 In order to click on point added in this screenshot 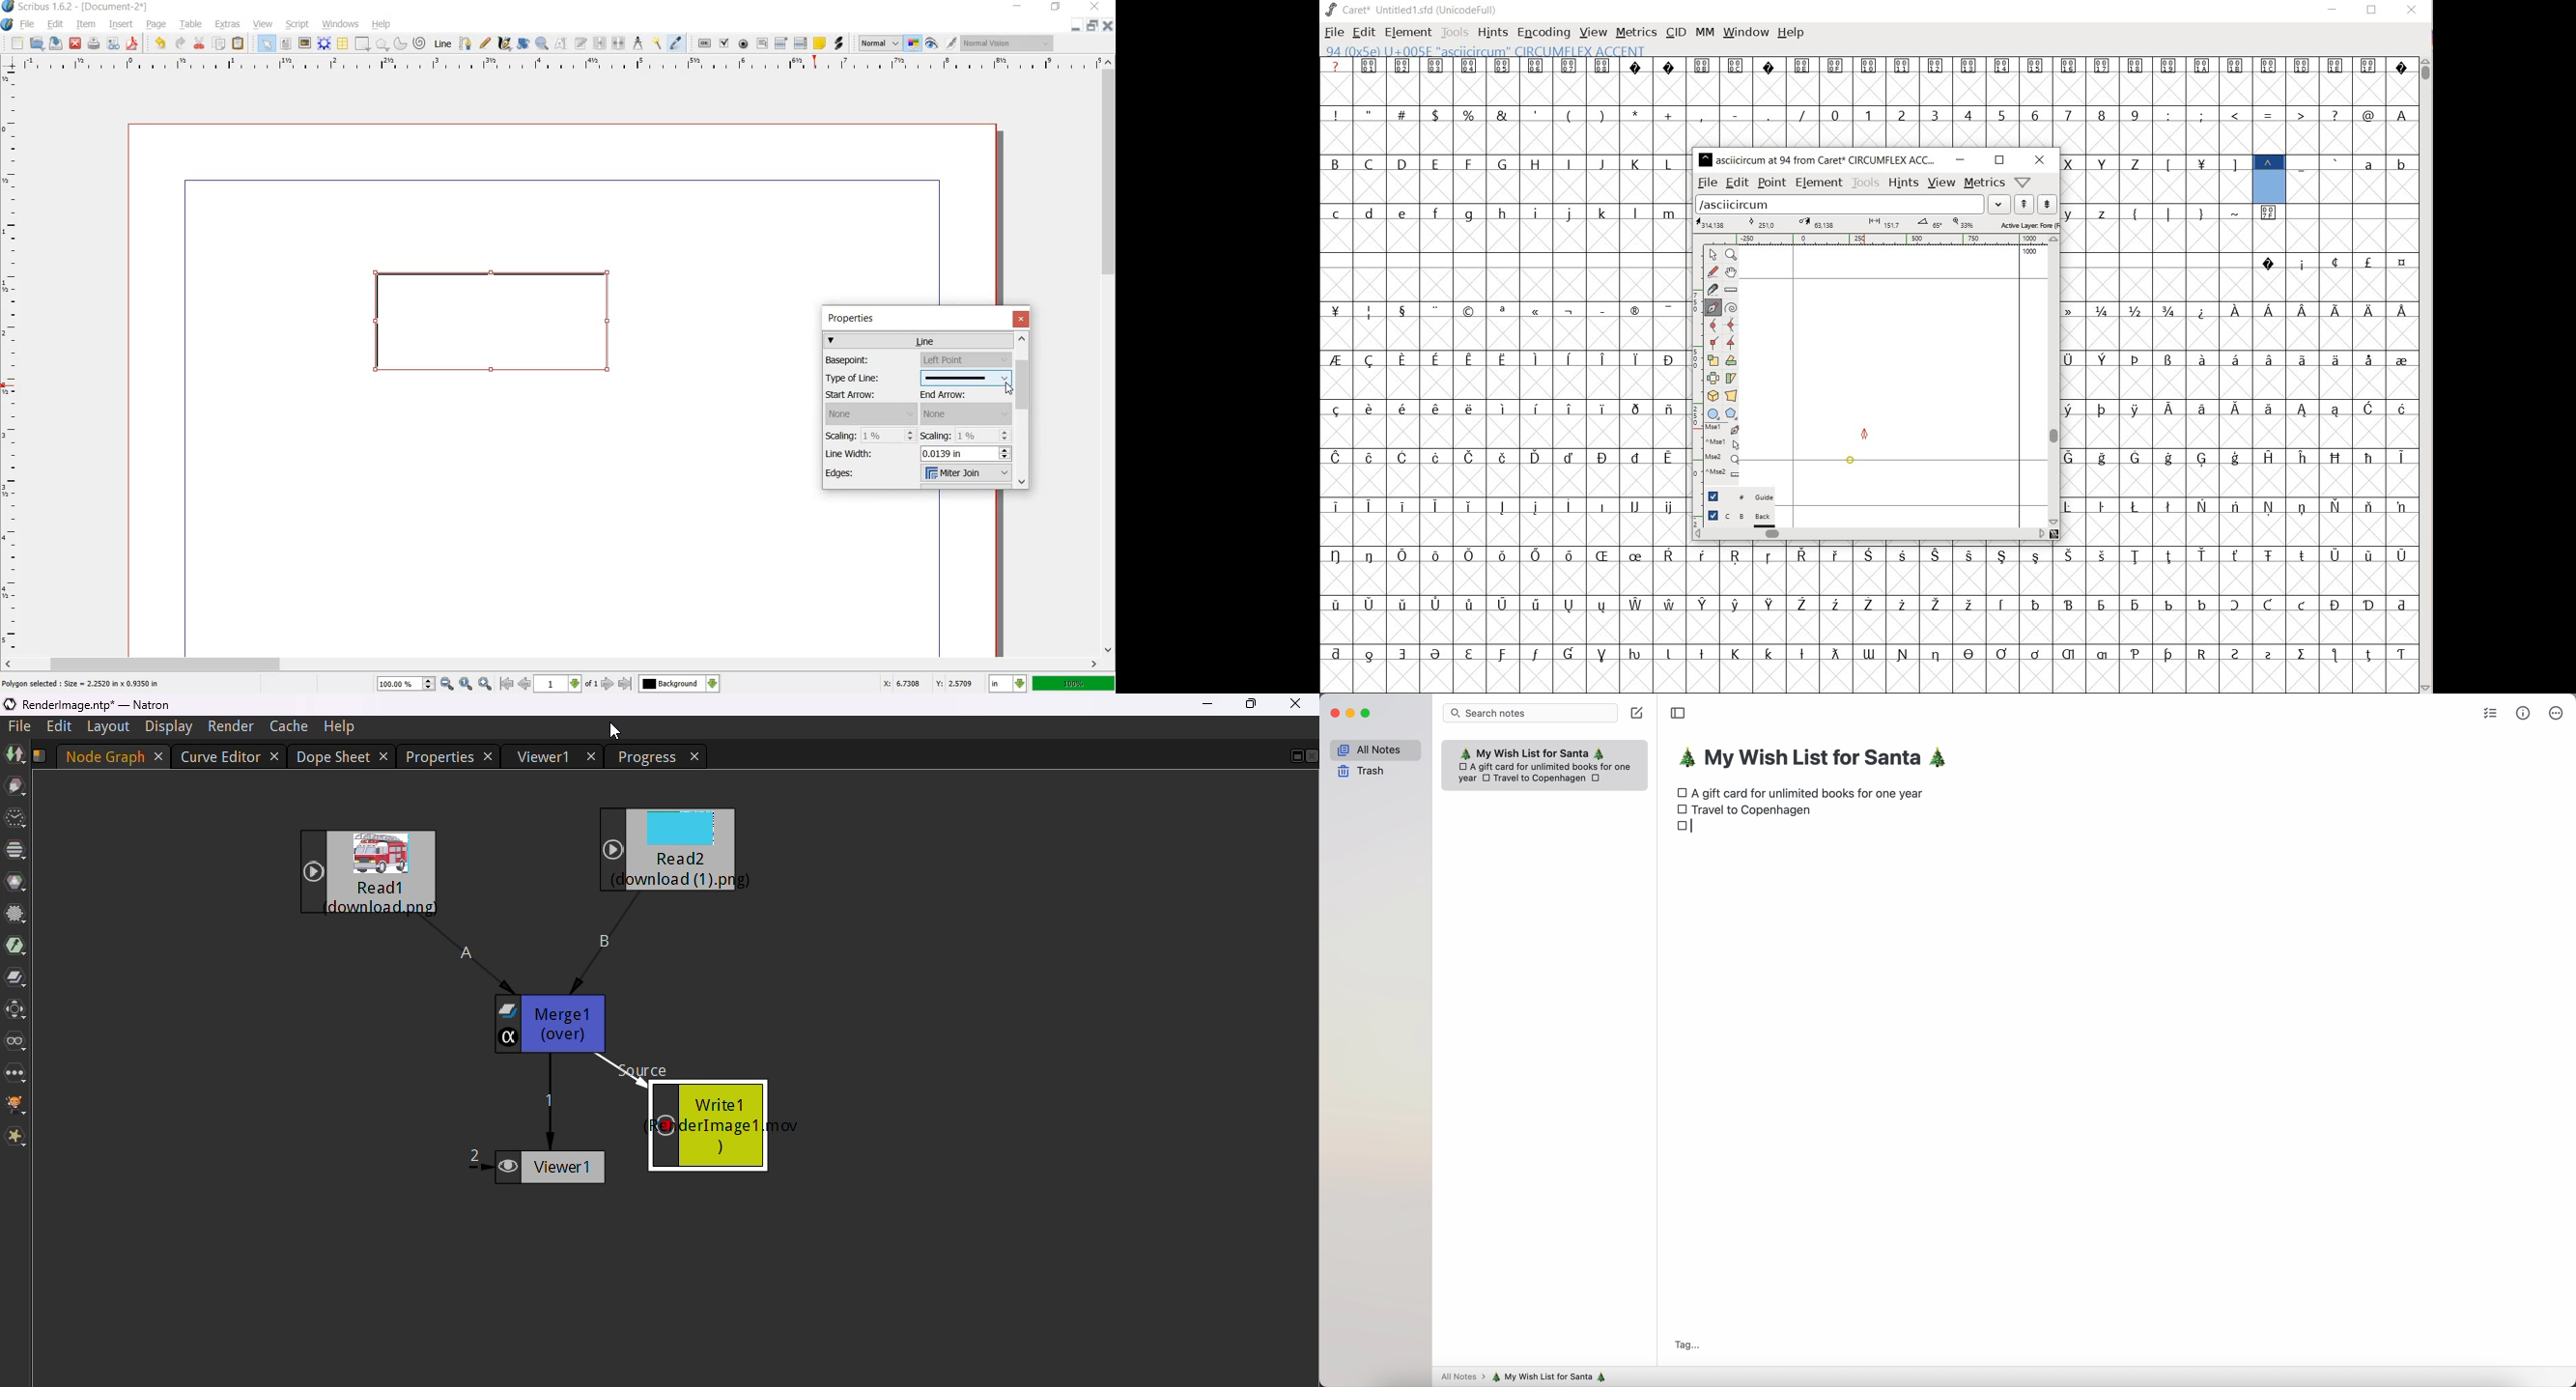, I will do `click(1850, 461)`.